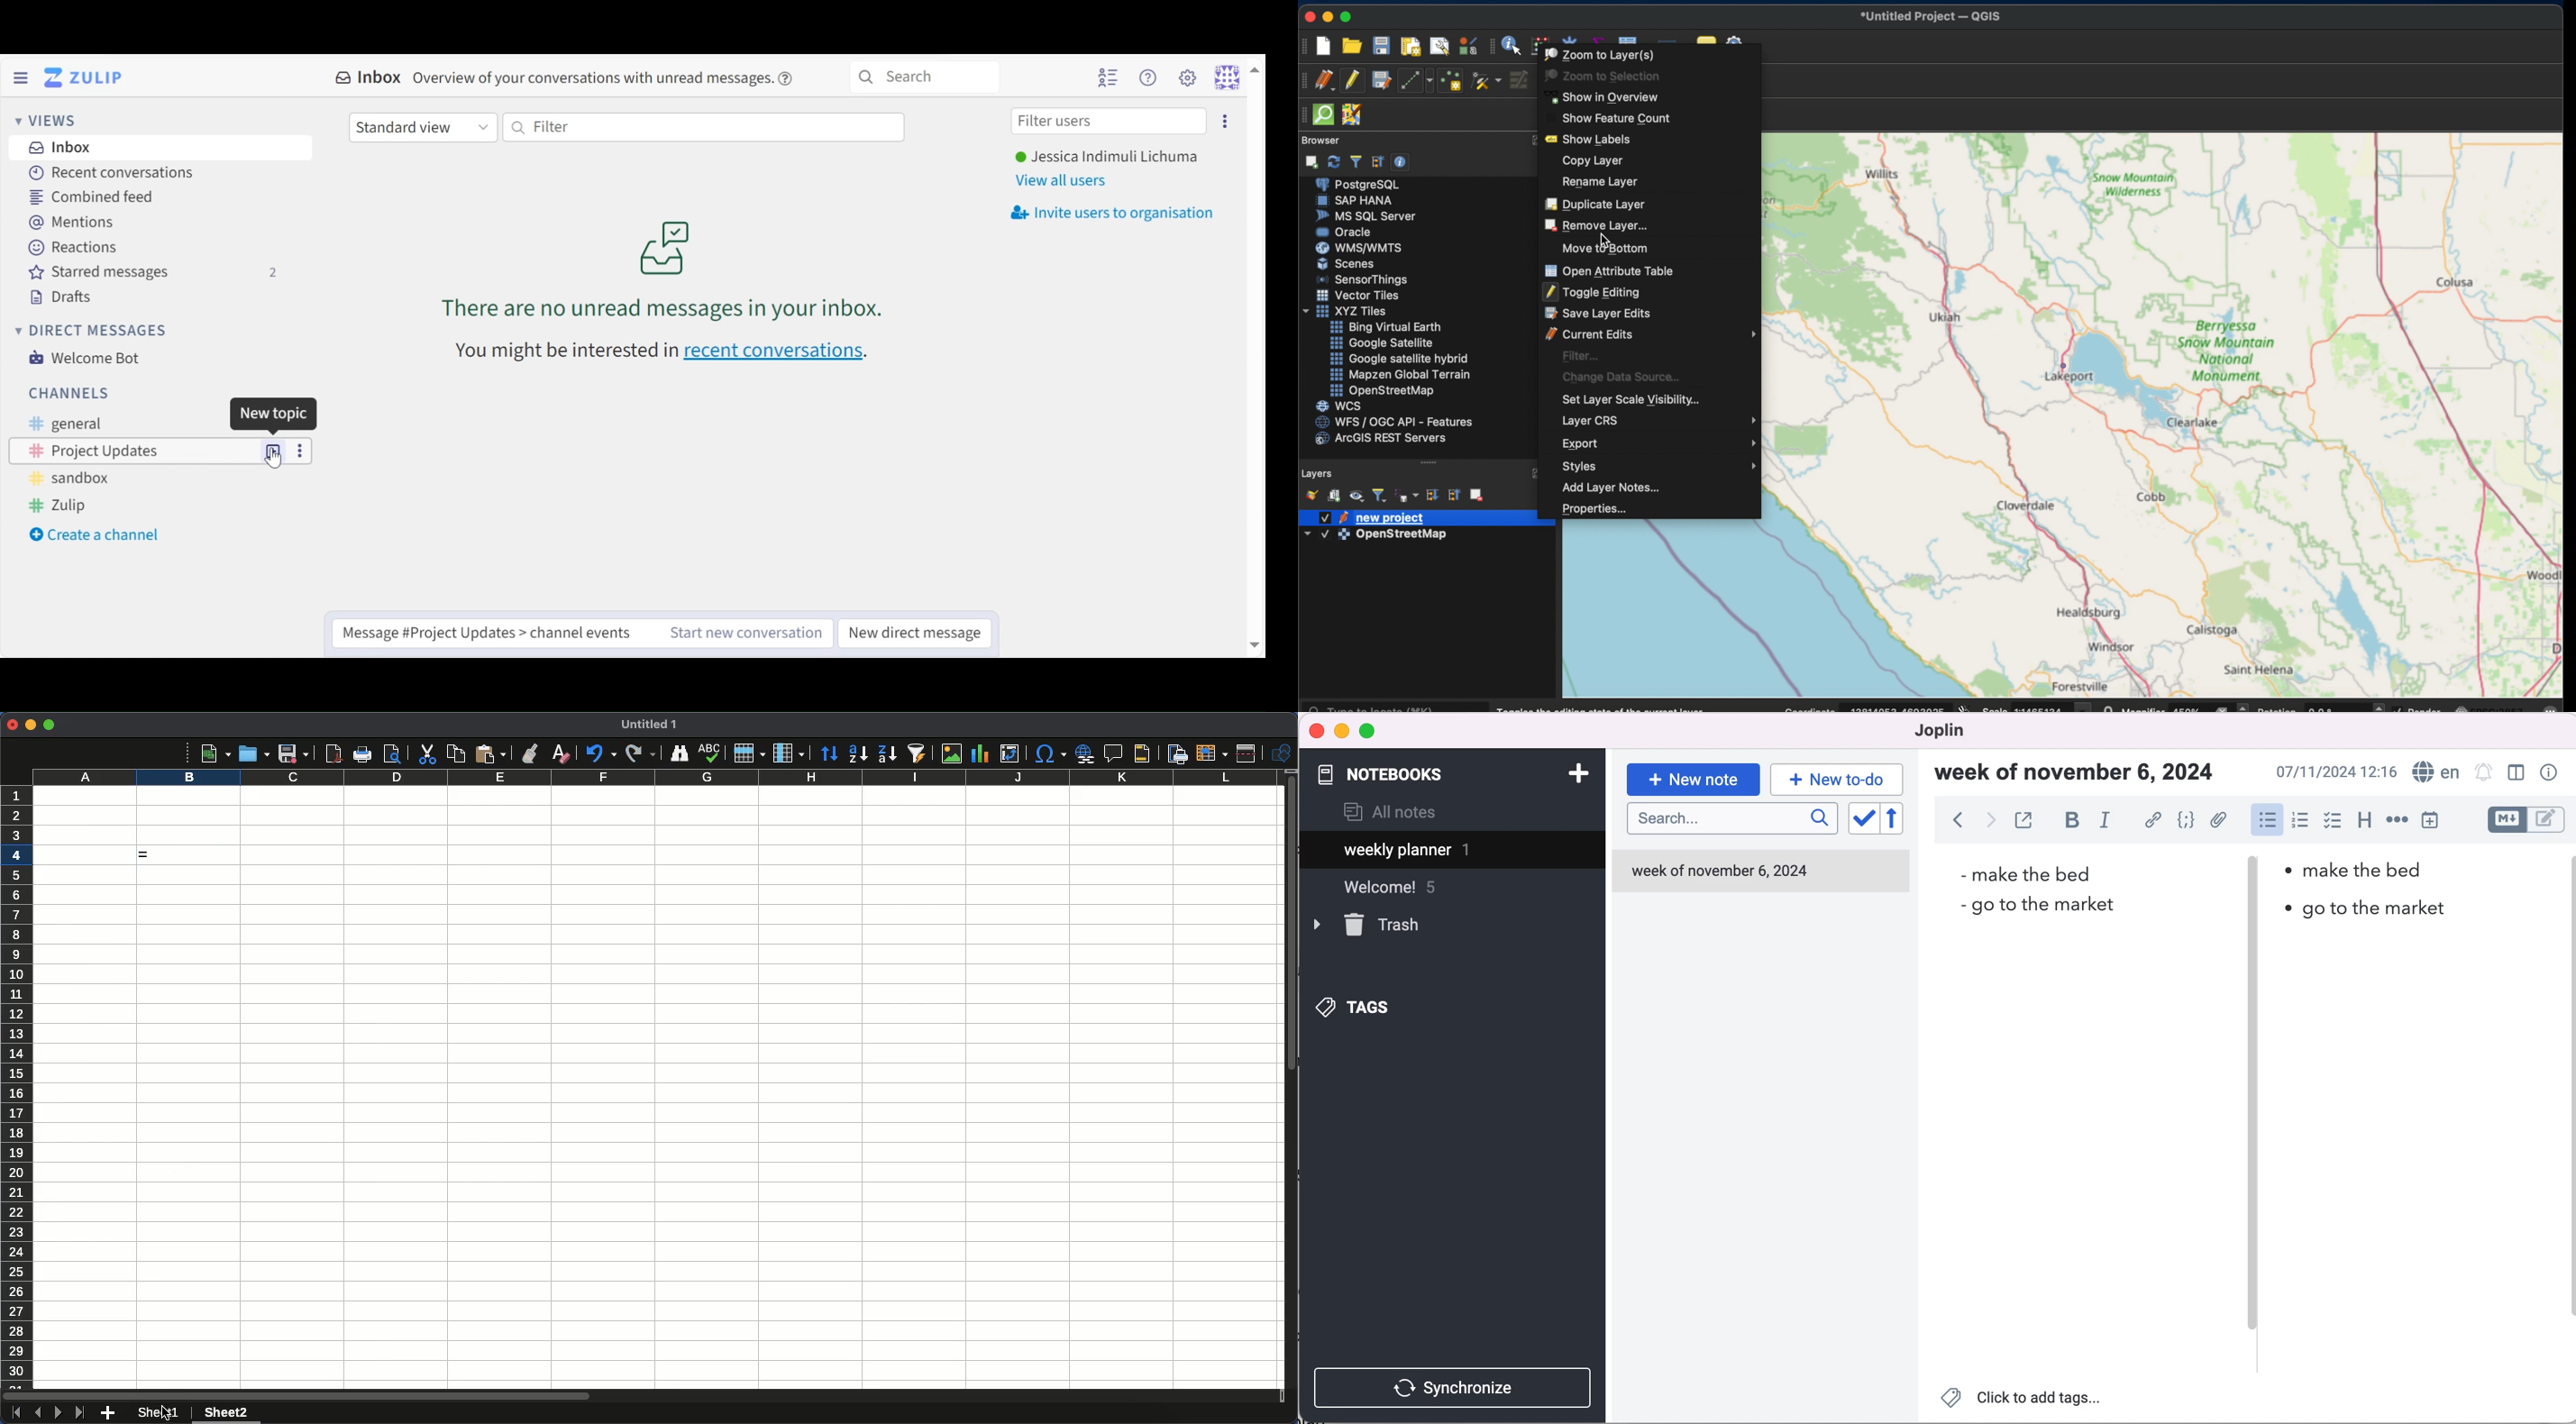  I want to click on JOSM remote, so click(1351, 115).